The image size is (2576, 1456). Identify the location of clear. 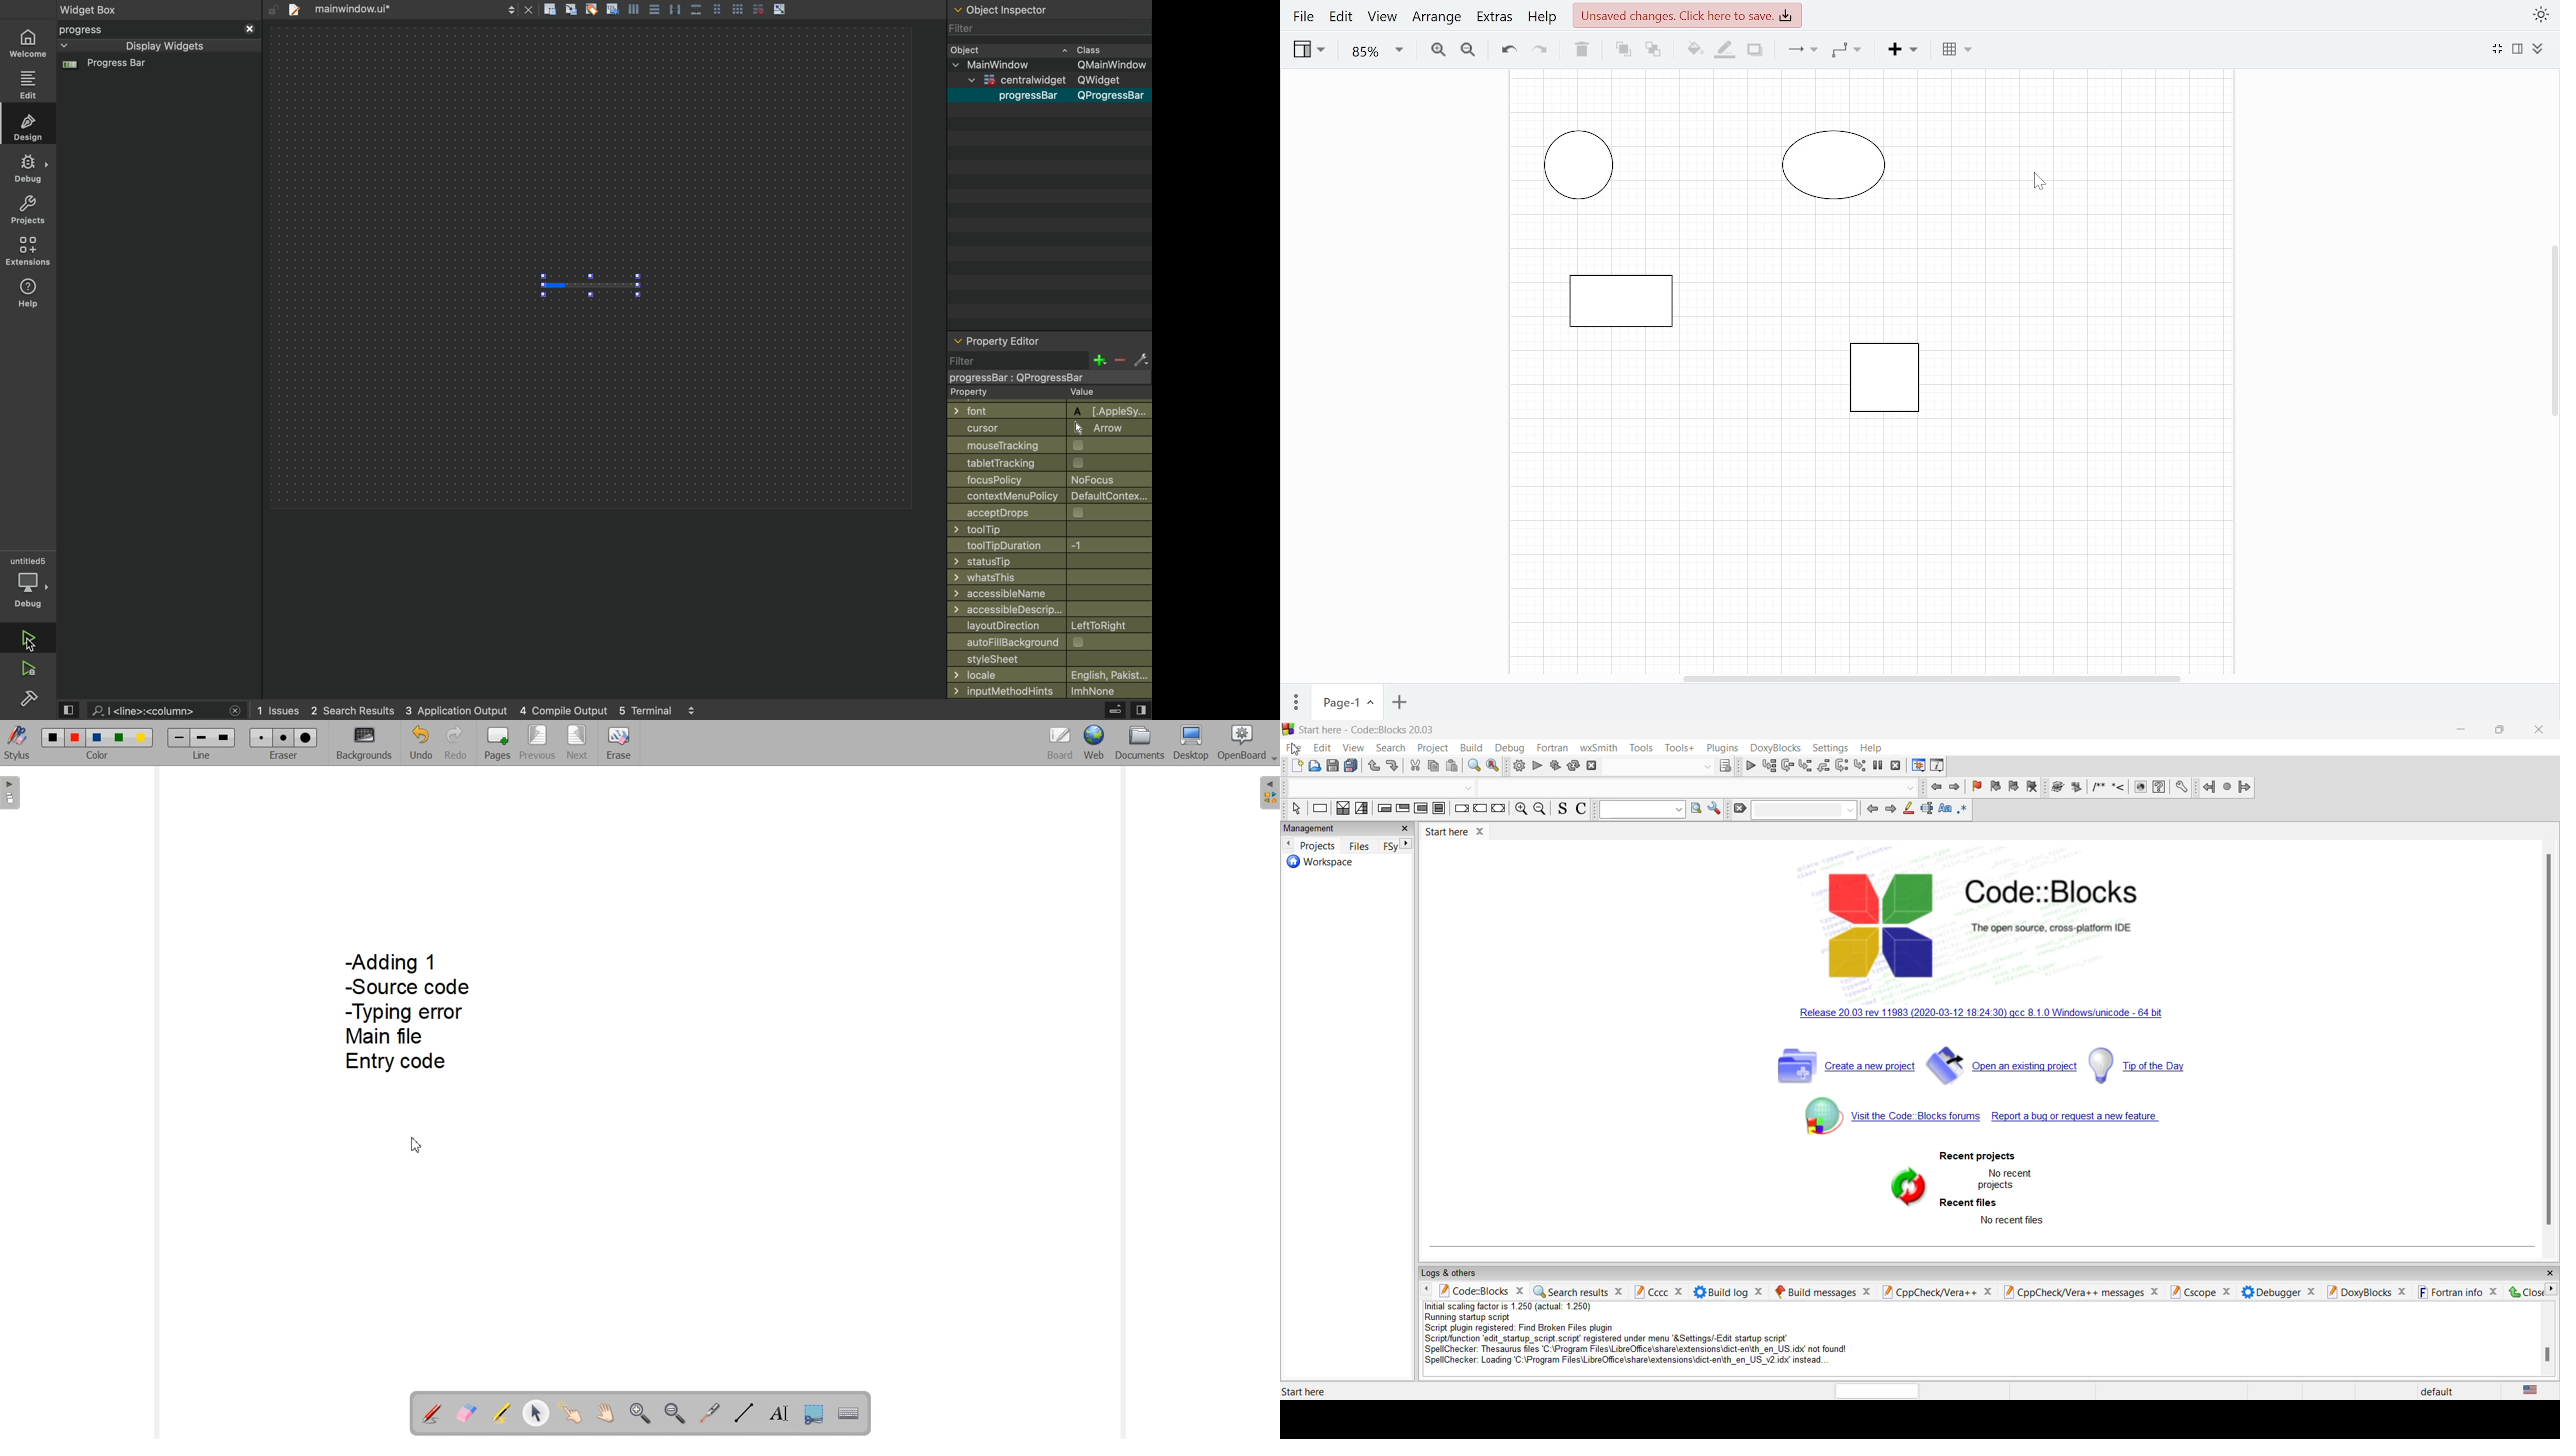
(1739, 809).